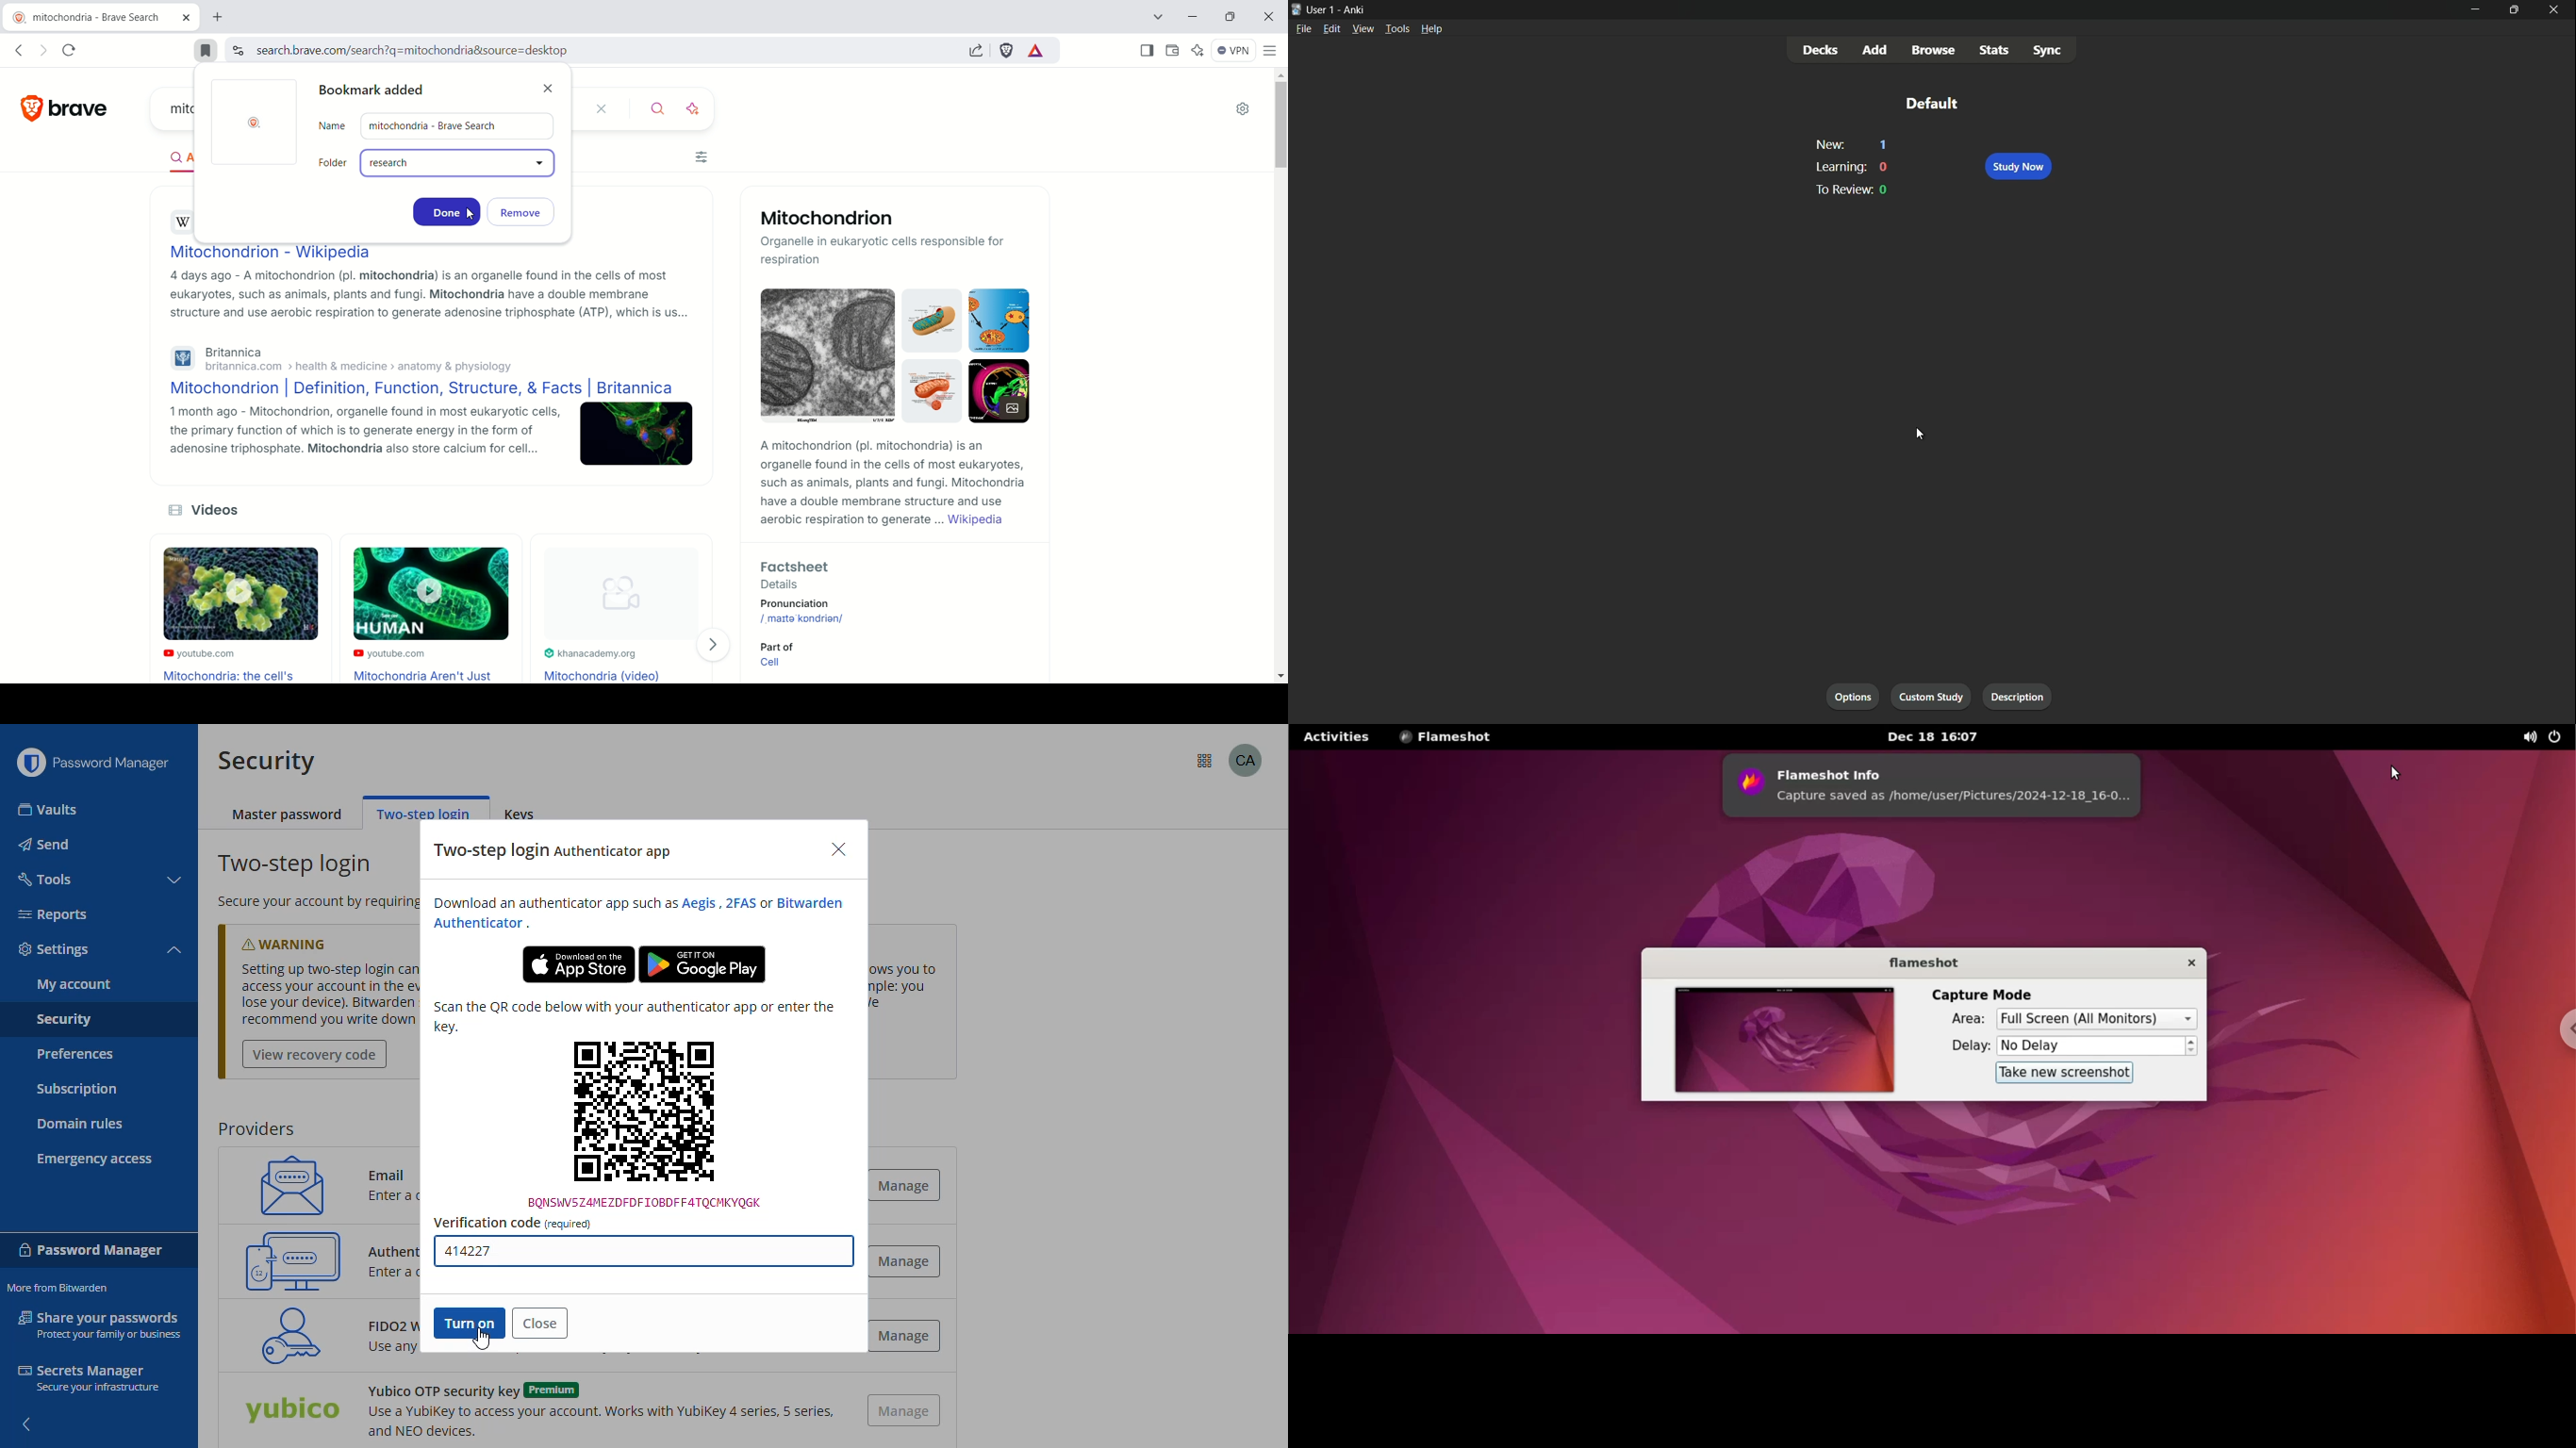 Image resolution: width=2576 pixels, height=1456 pixels. Describe the element at coordinates (1831, 144) in the screenshot. I see `new` at that location.